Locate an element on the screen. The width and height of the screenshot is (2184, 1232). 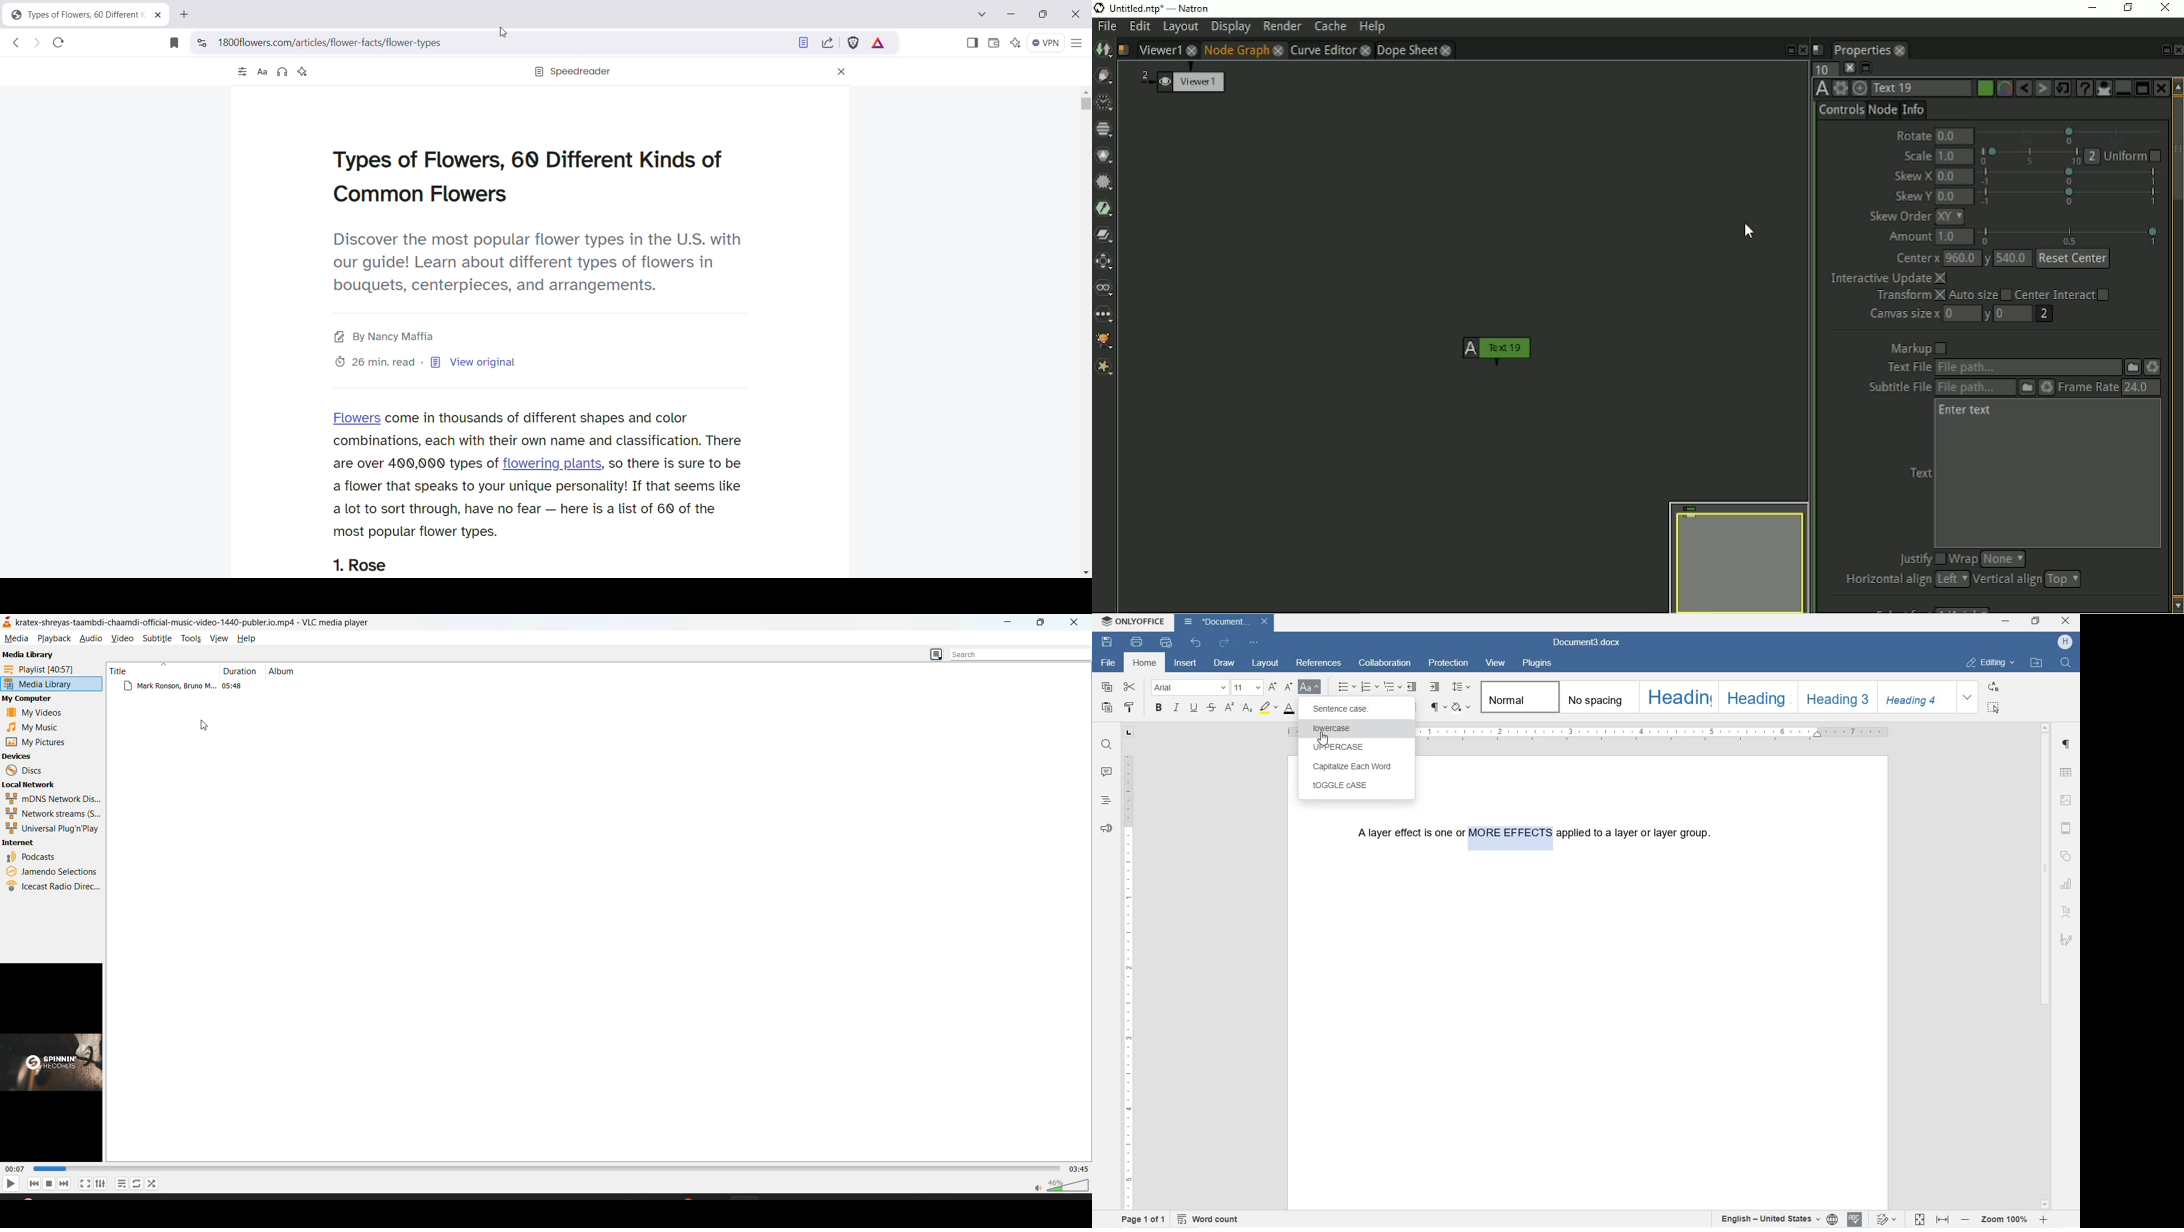
devices is located at coordinates (27, 757).